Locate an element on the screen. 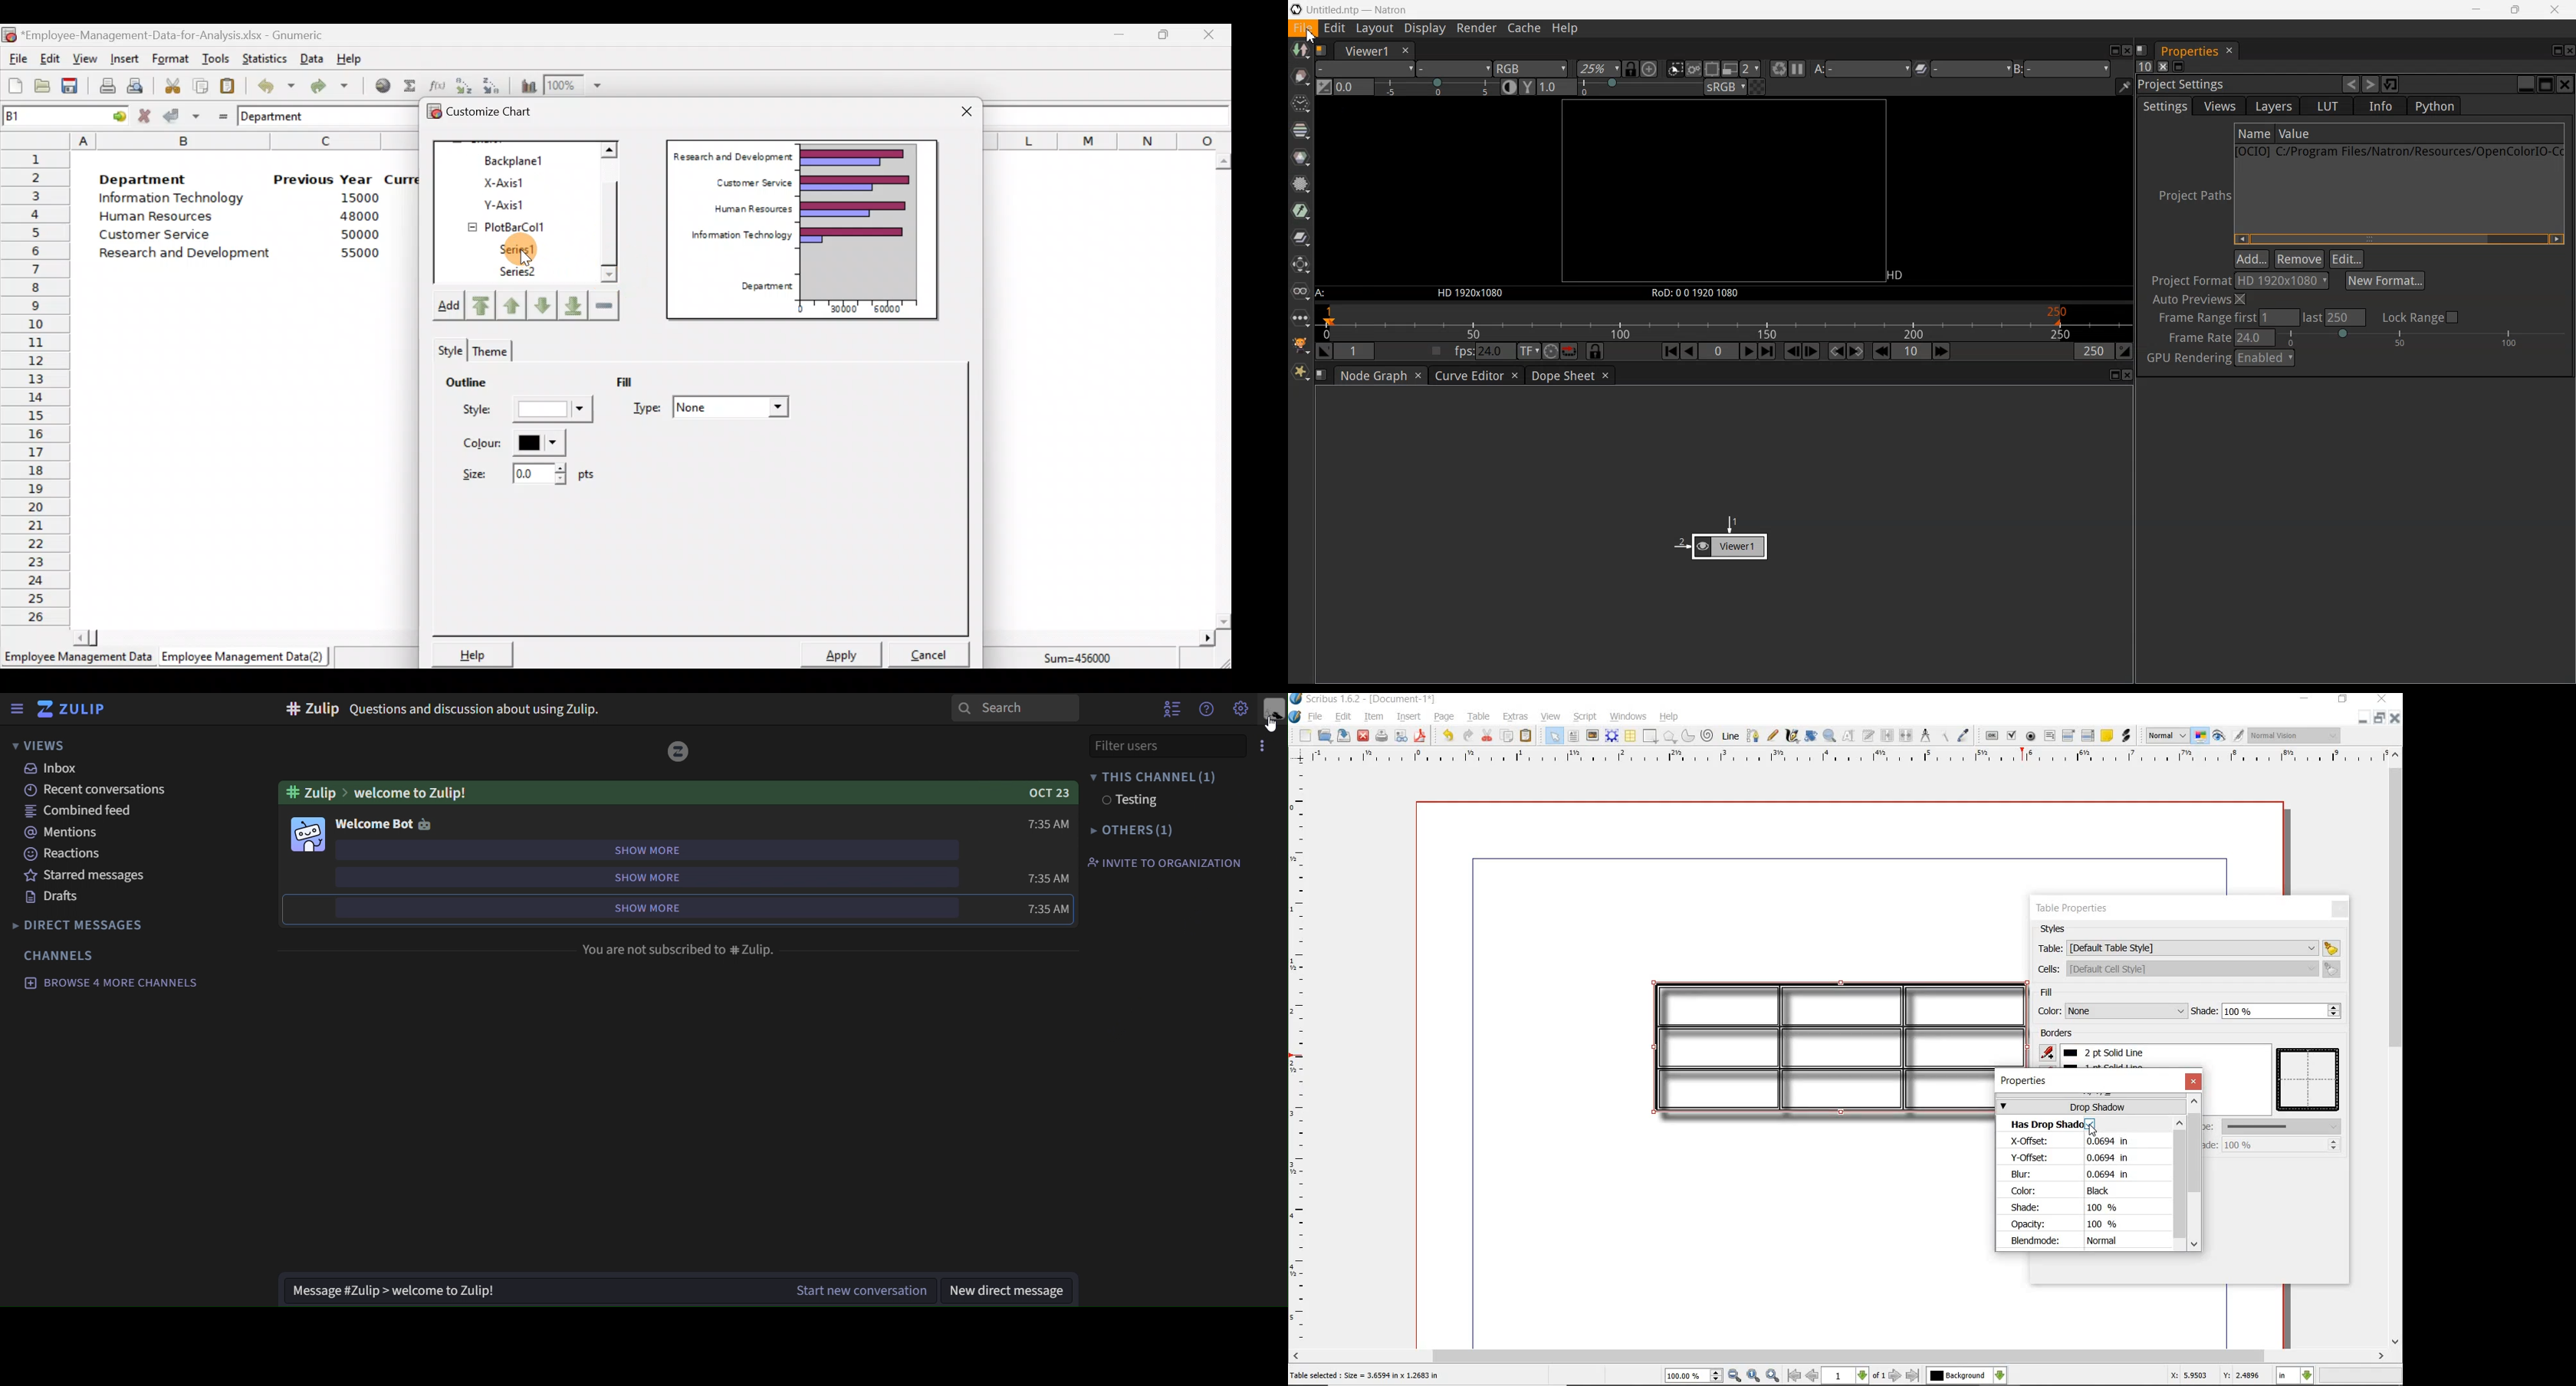 This screenshot has height=1400, width=2576. shade is located at coordinates (2269, 1144).